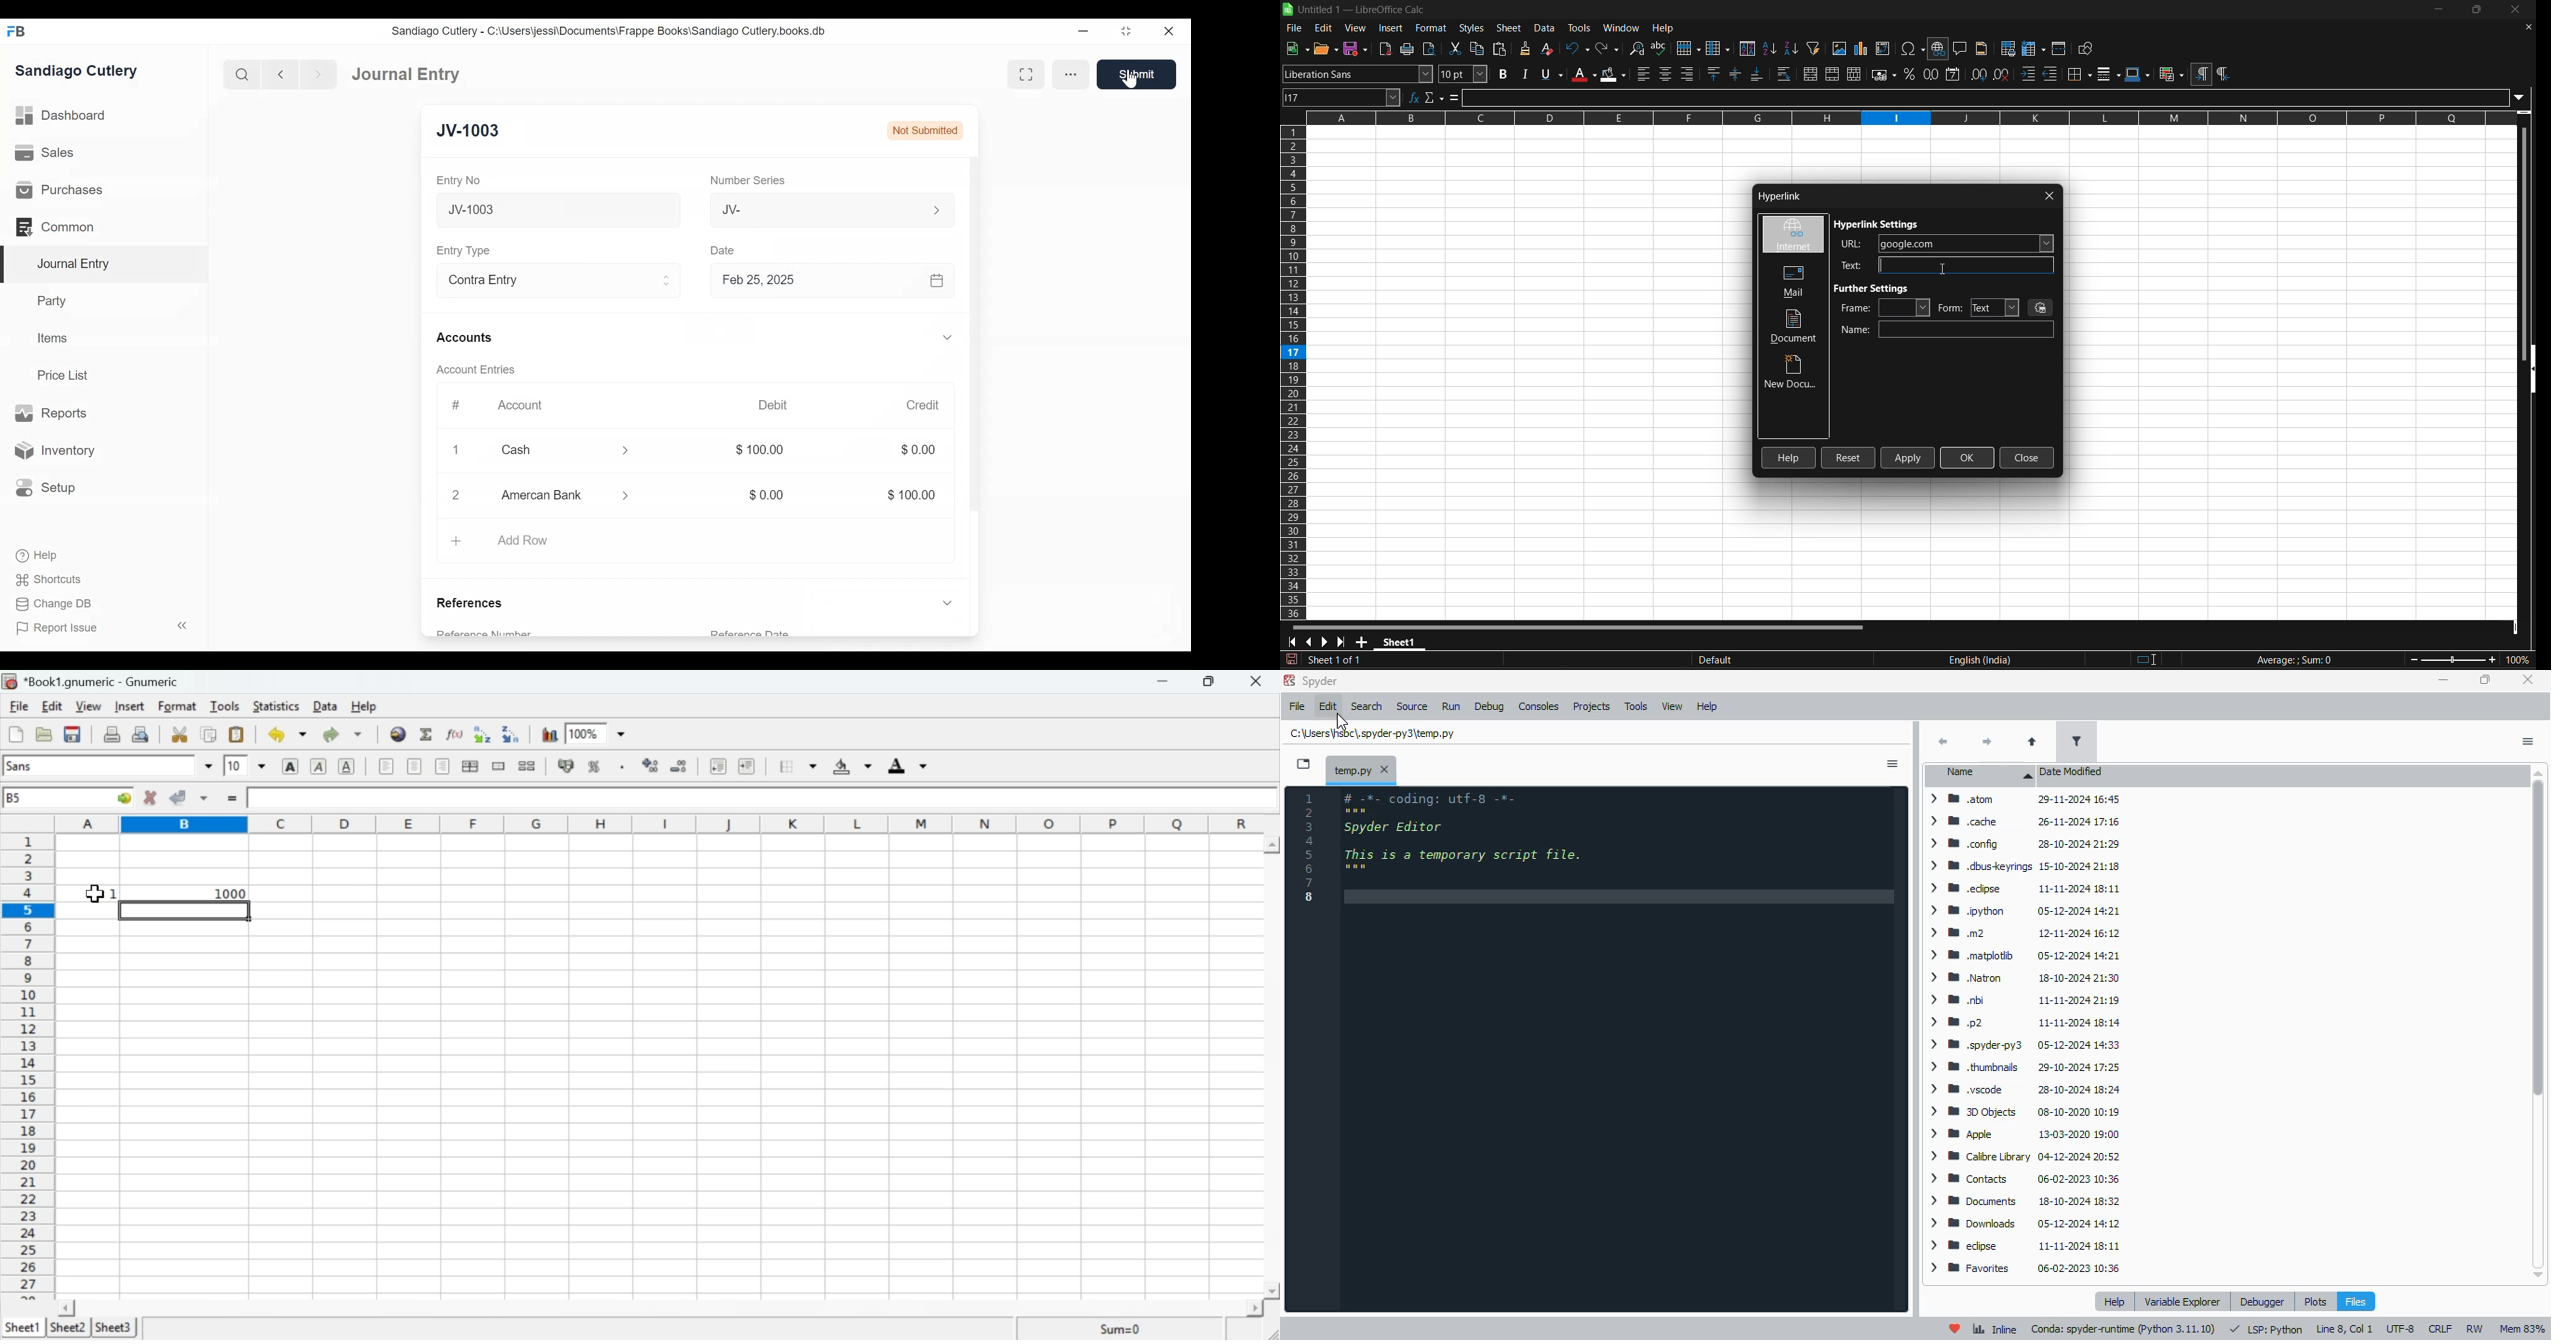 Image resolution: width=2576 pixels, height=1344 pixels. Describe the element at coordinates (2021, 801) in the screenshot. I see `>  atom 29-11-2024 16:45` at that location.